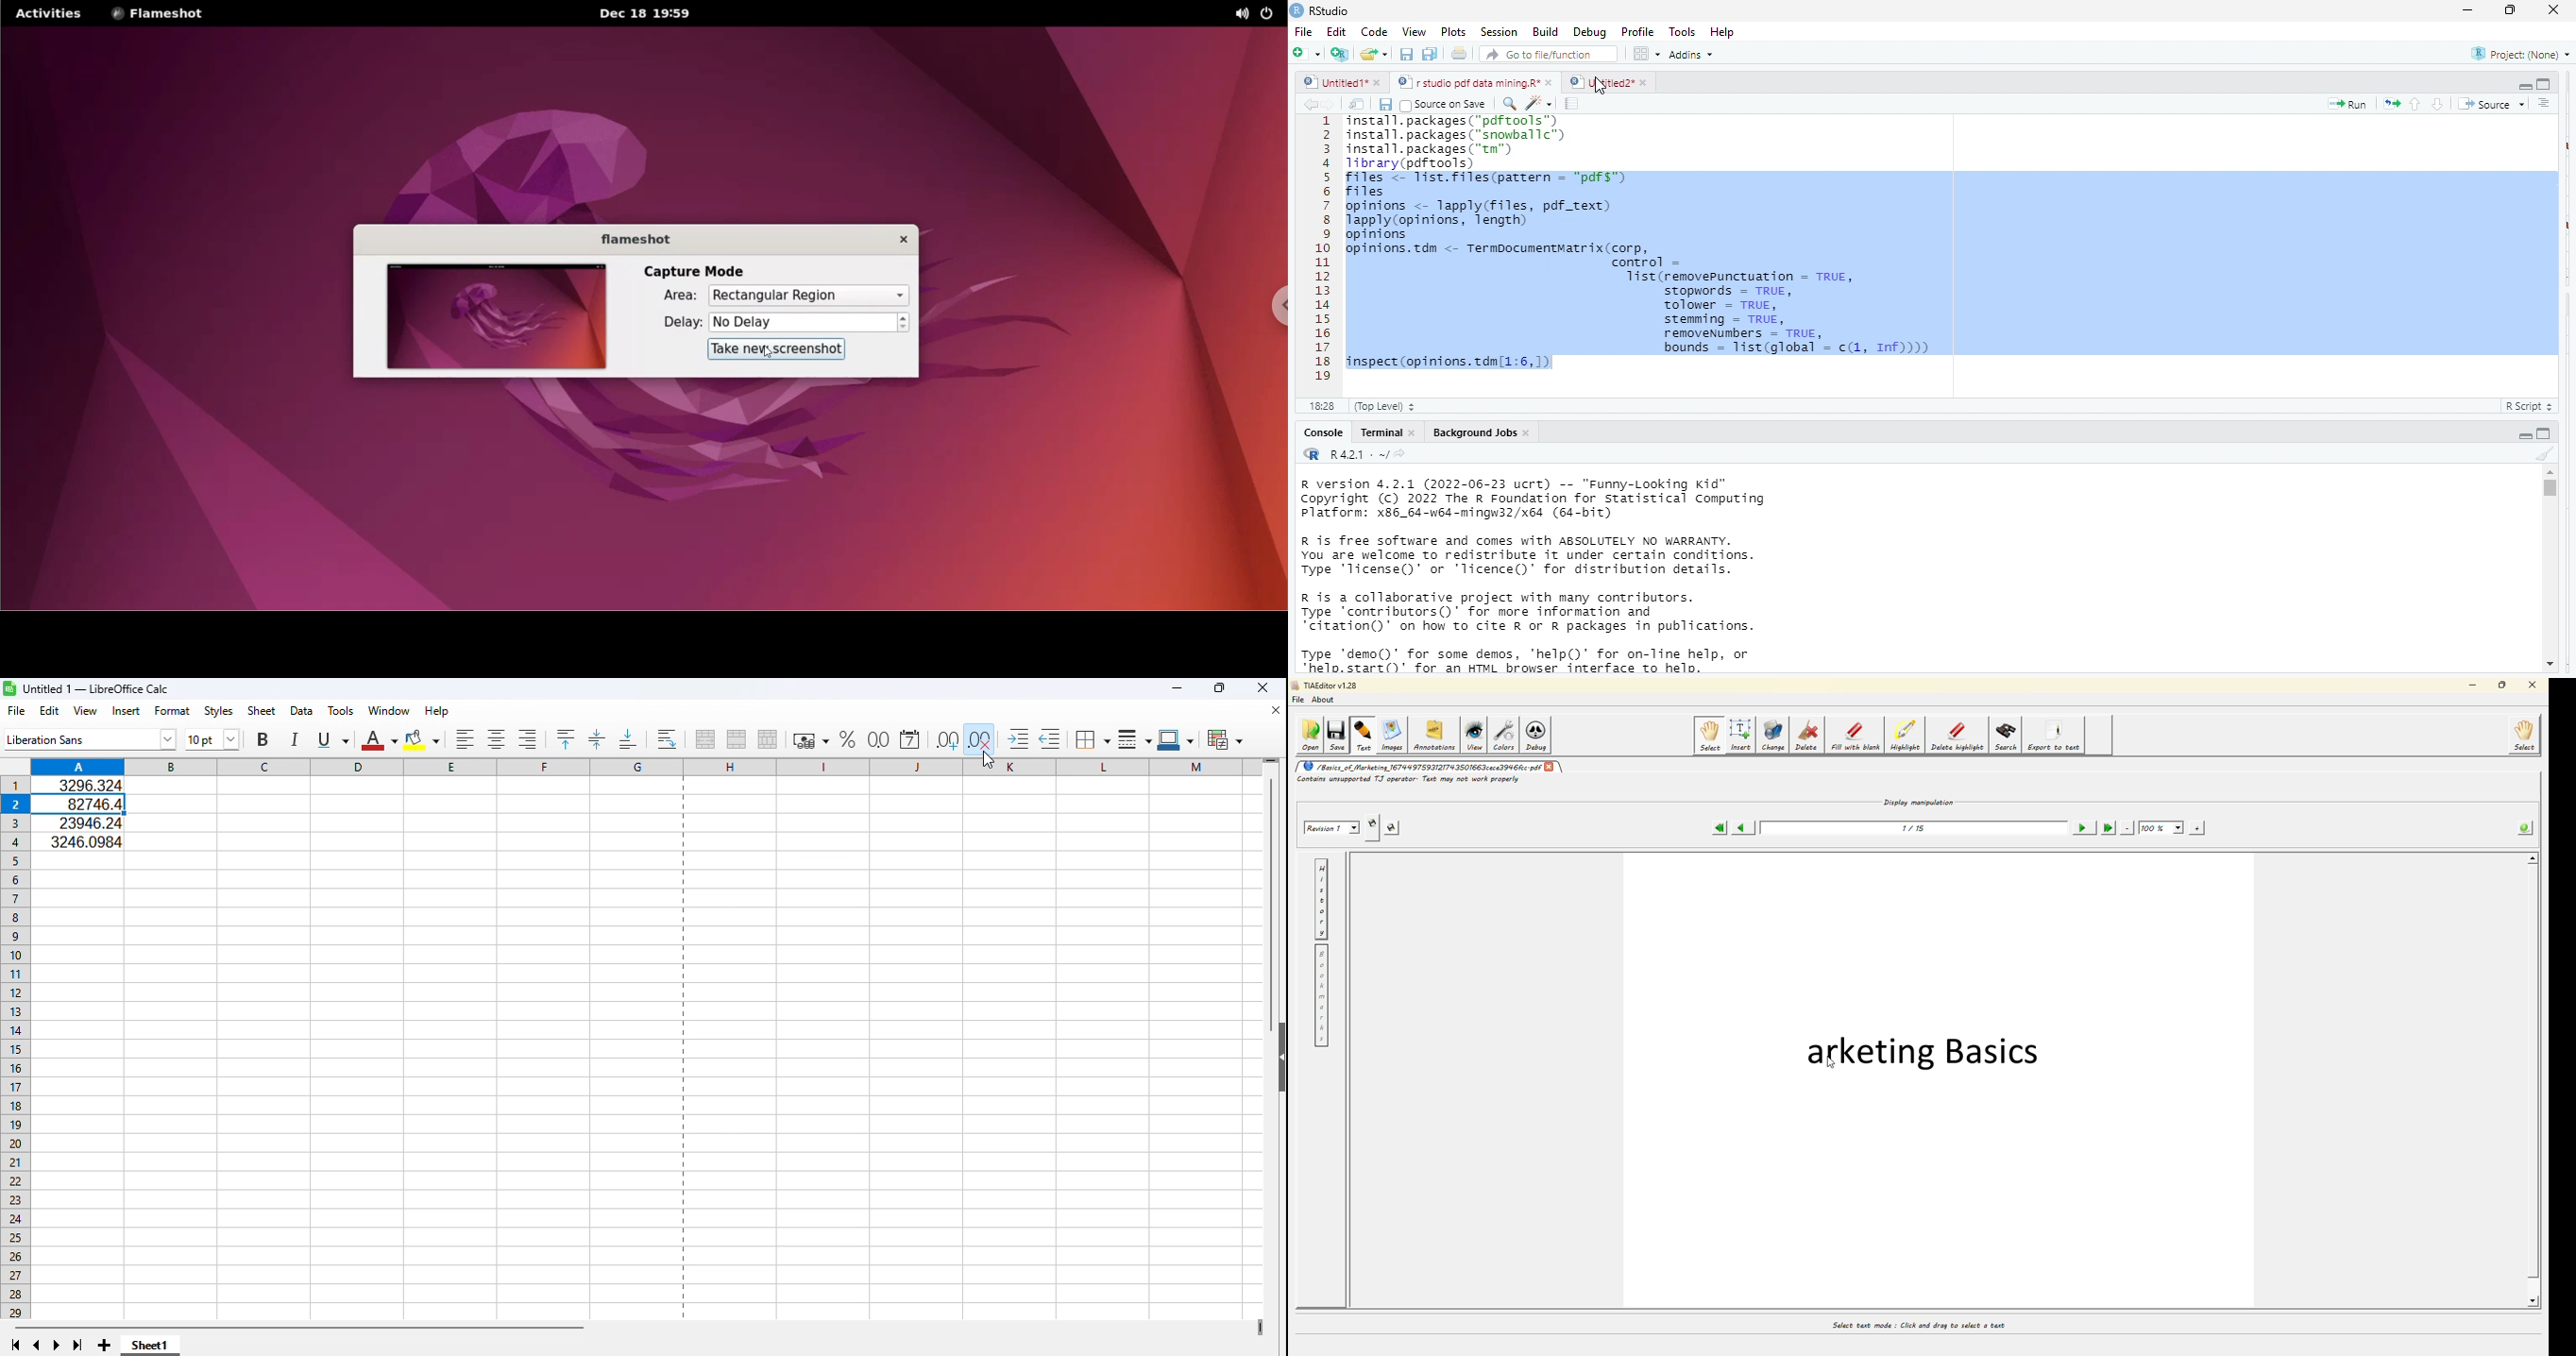  I want to click on view, so click(1409, 32).